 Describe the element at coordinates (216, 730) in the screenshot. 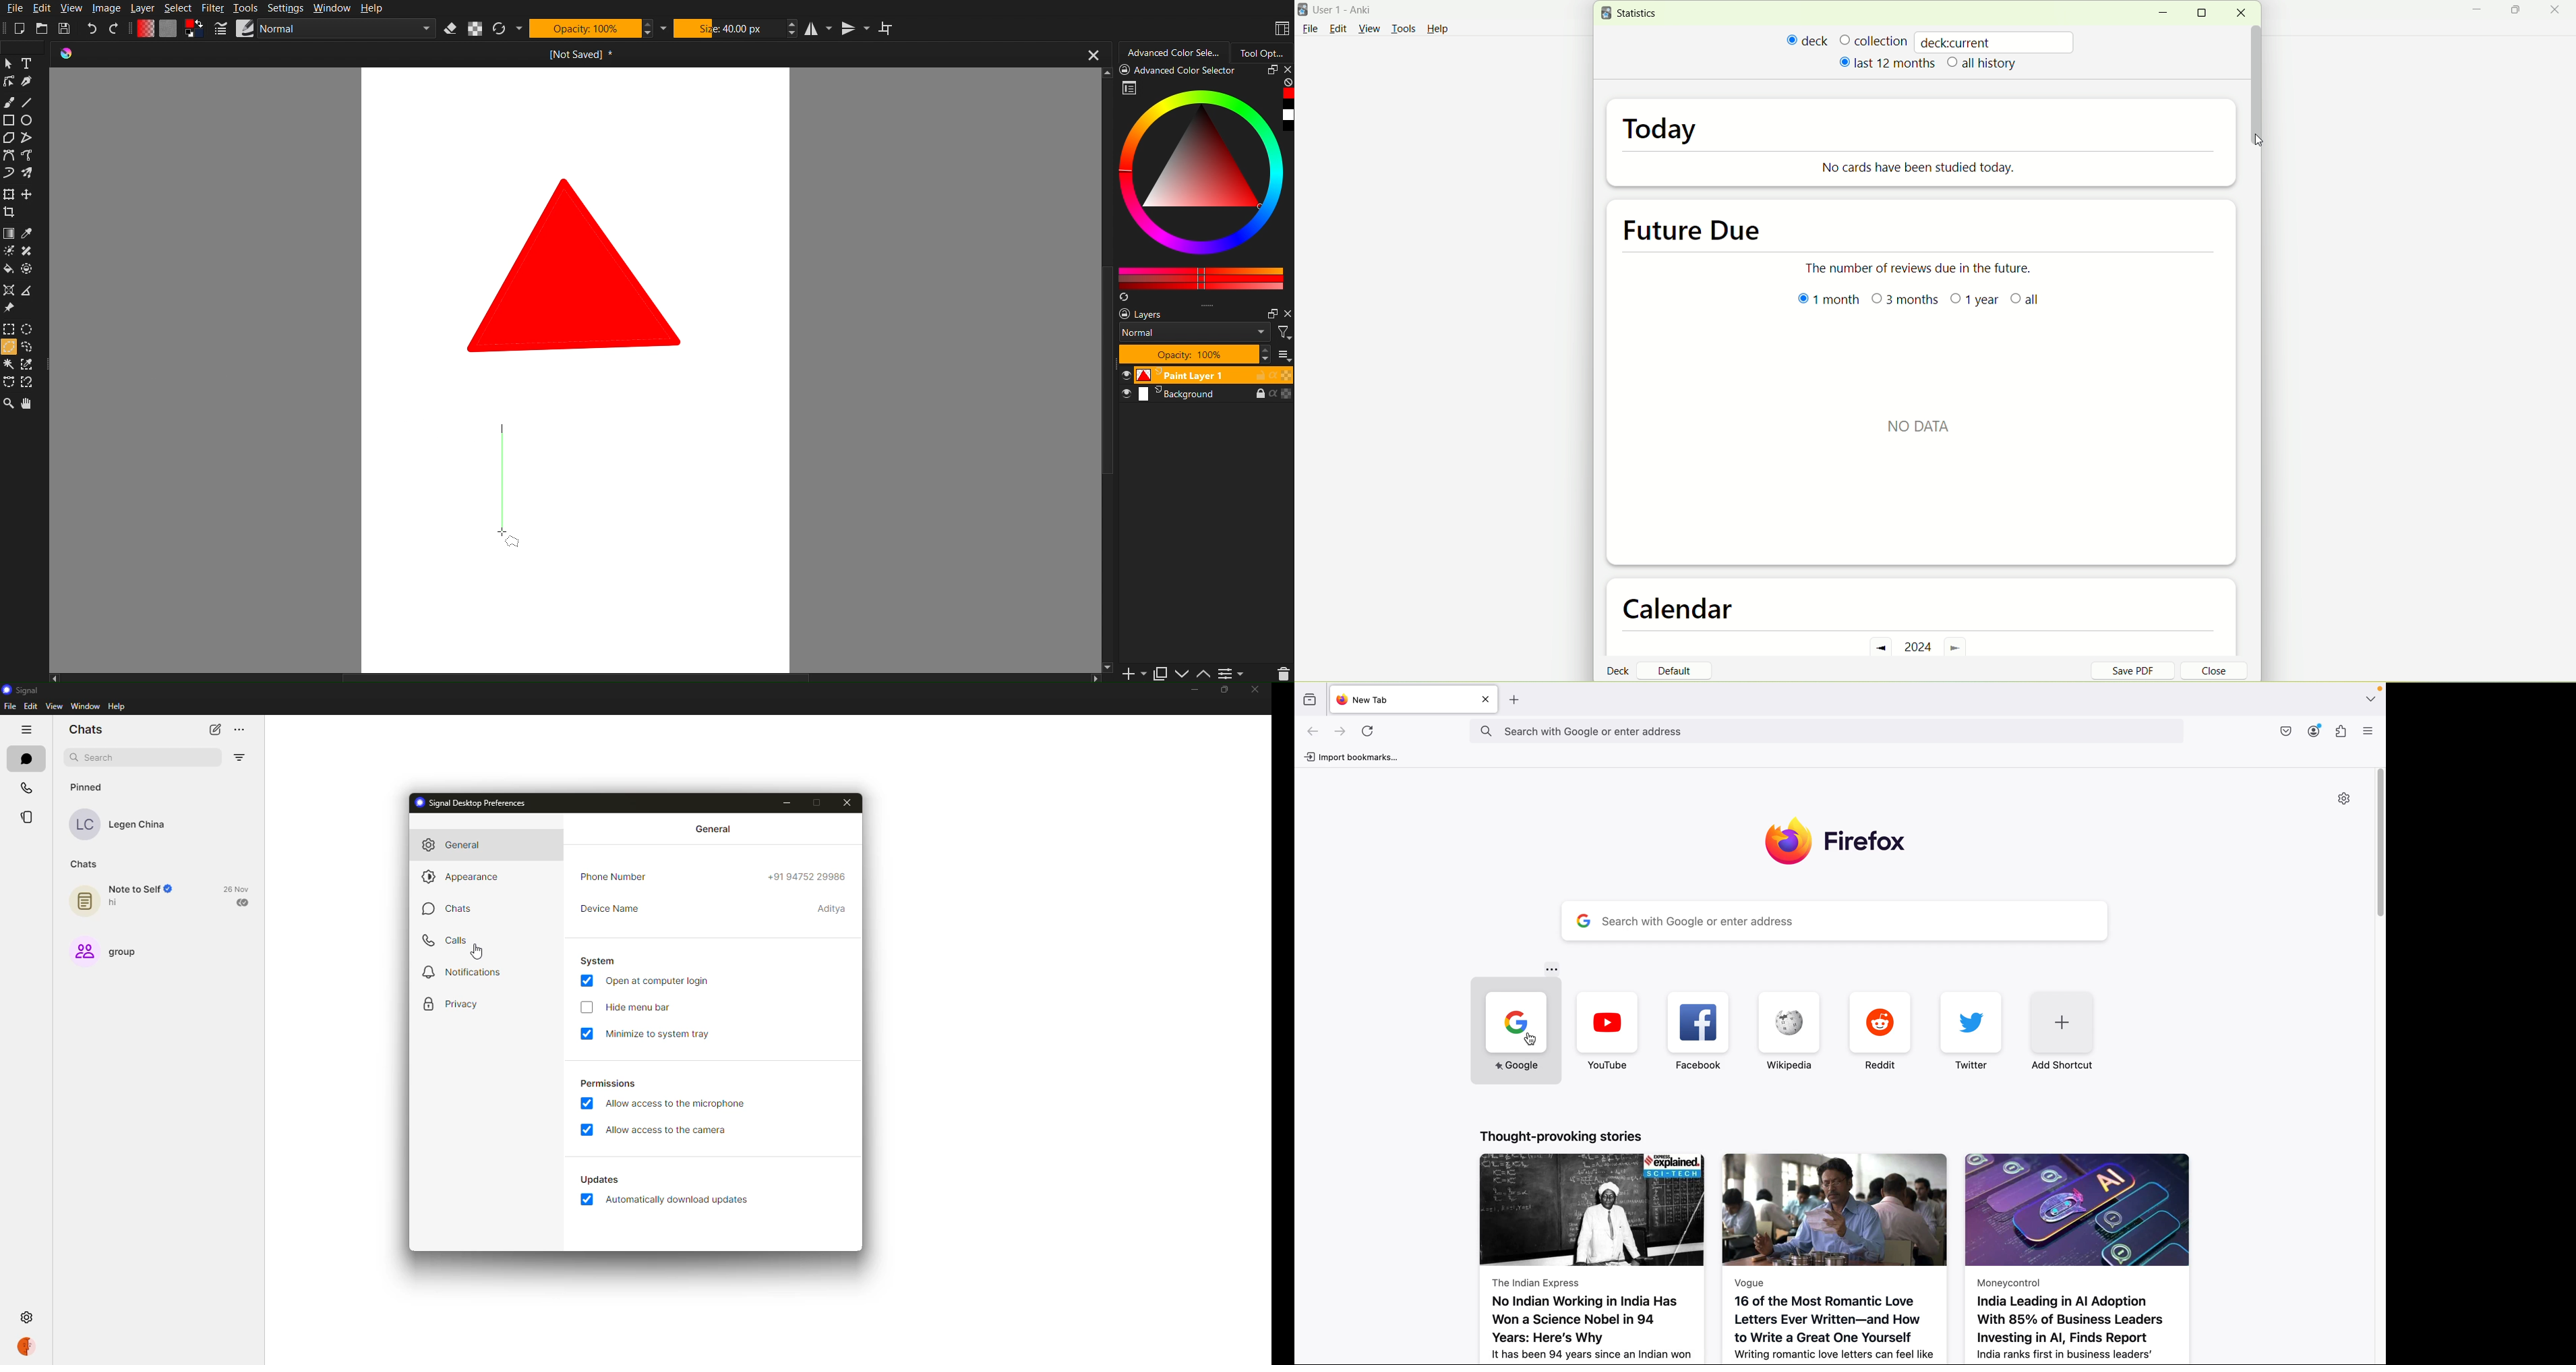

I see `new chat` at that location.